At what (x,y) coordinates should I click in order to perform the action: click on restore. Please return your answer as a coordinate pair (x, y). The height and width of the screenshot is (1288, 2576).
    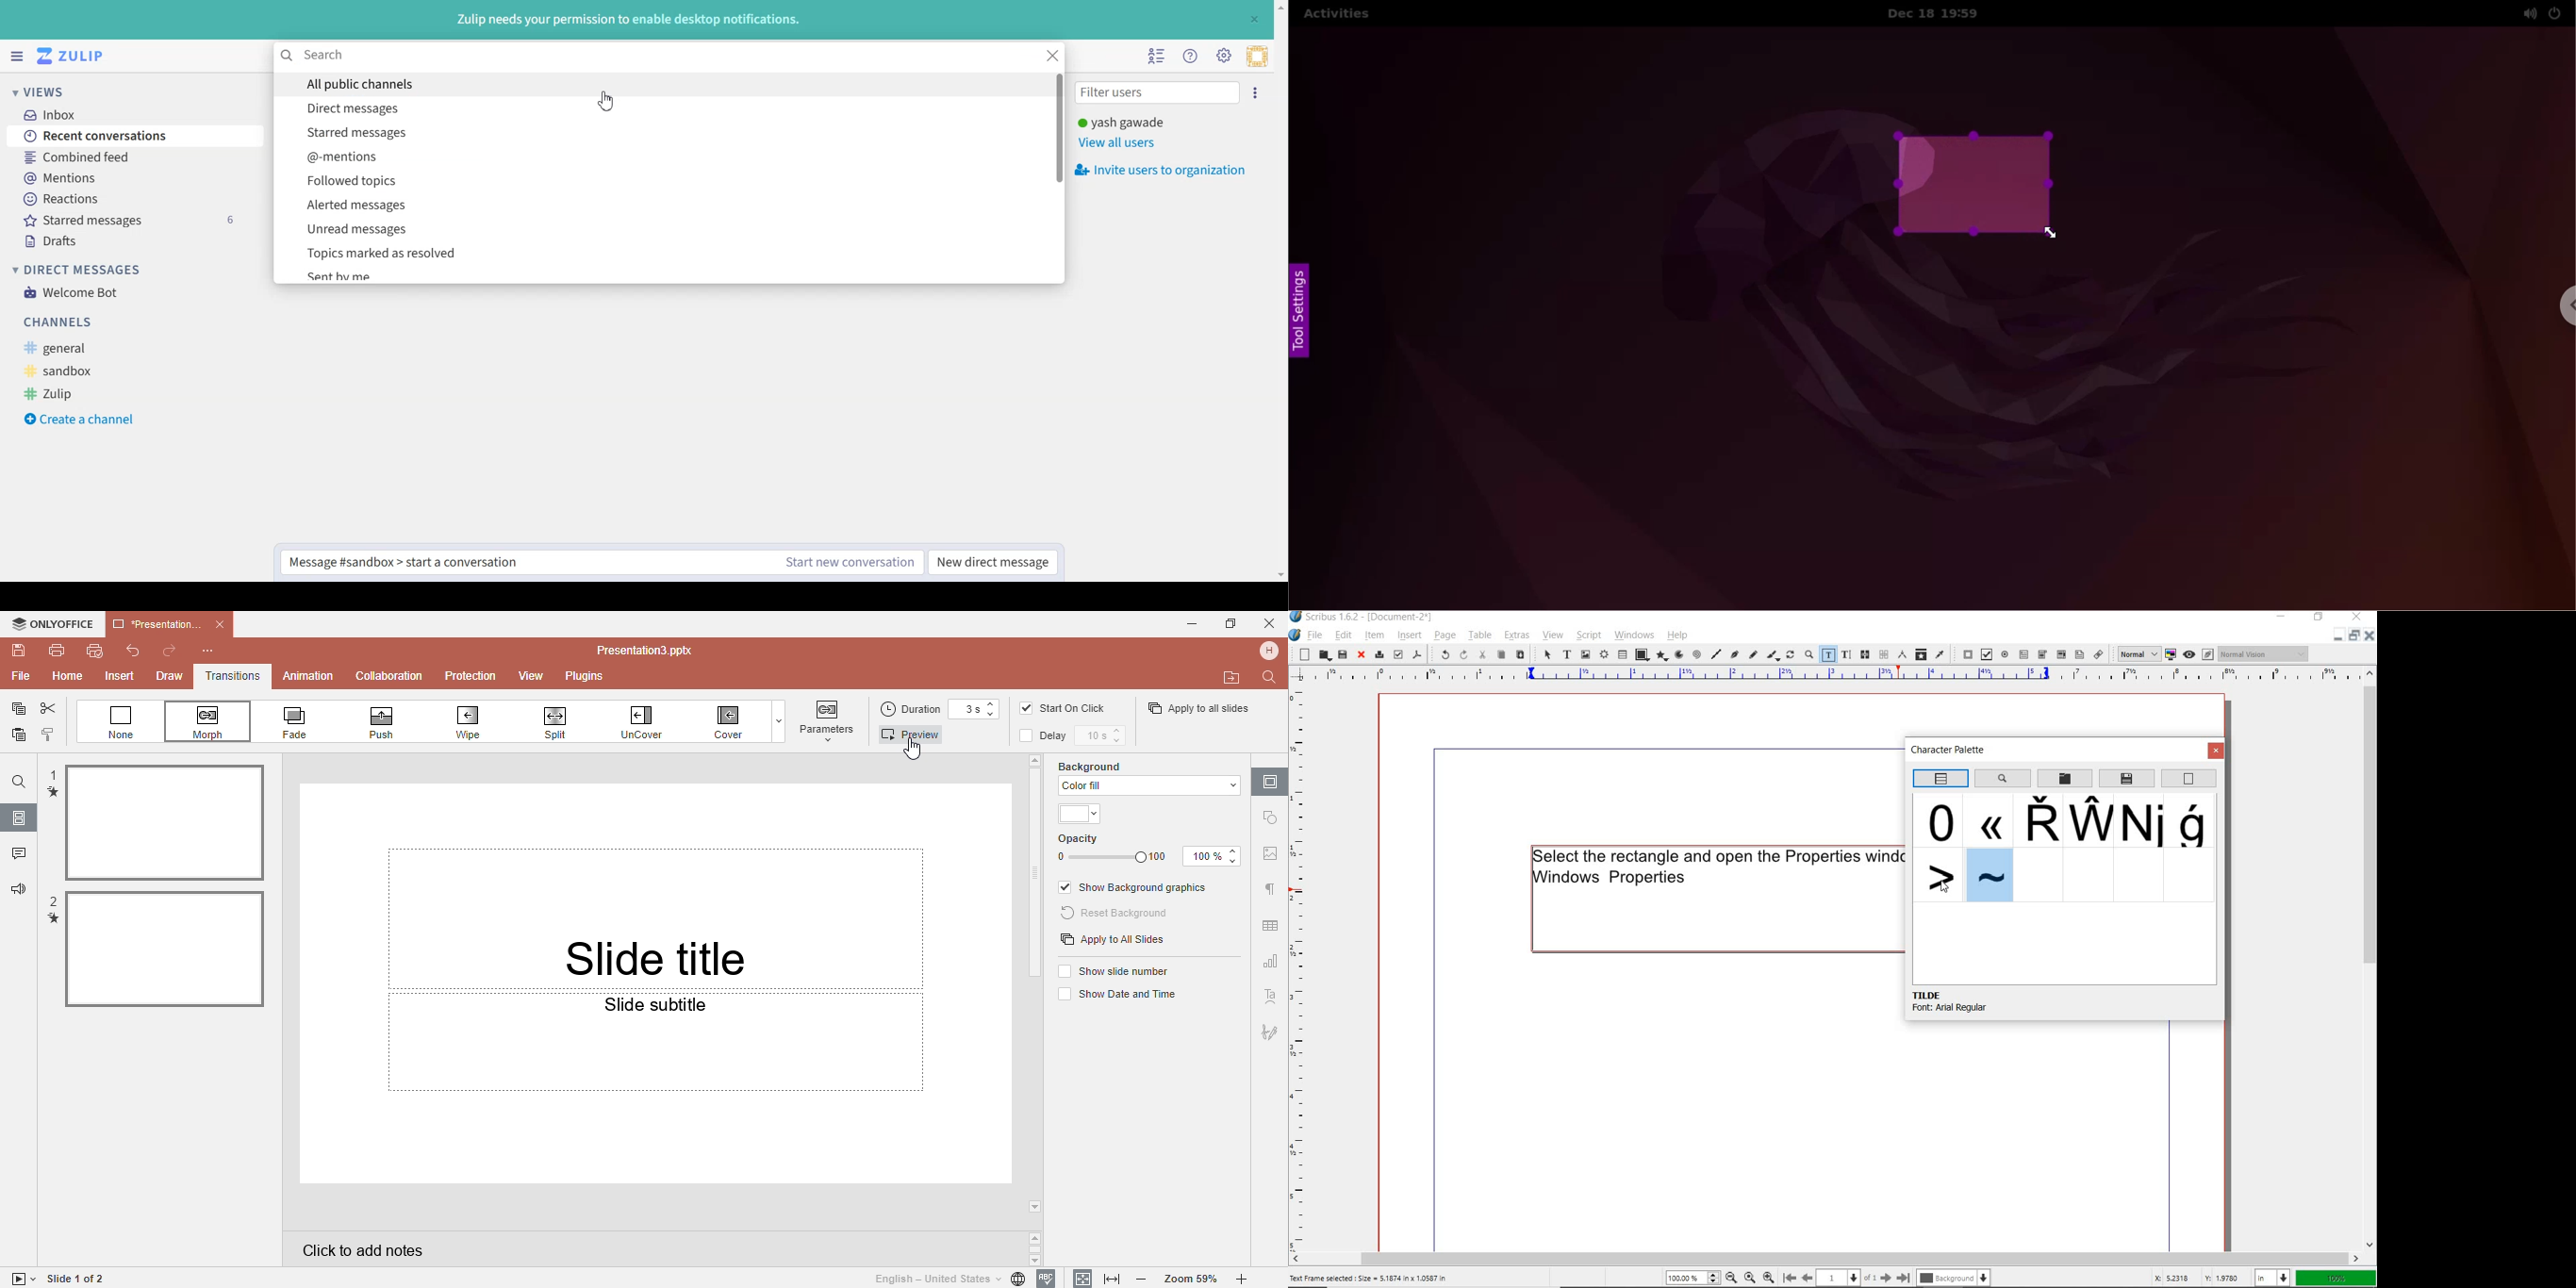
    Looking at the image, I should click on (2319, 618).